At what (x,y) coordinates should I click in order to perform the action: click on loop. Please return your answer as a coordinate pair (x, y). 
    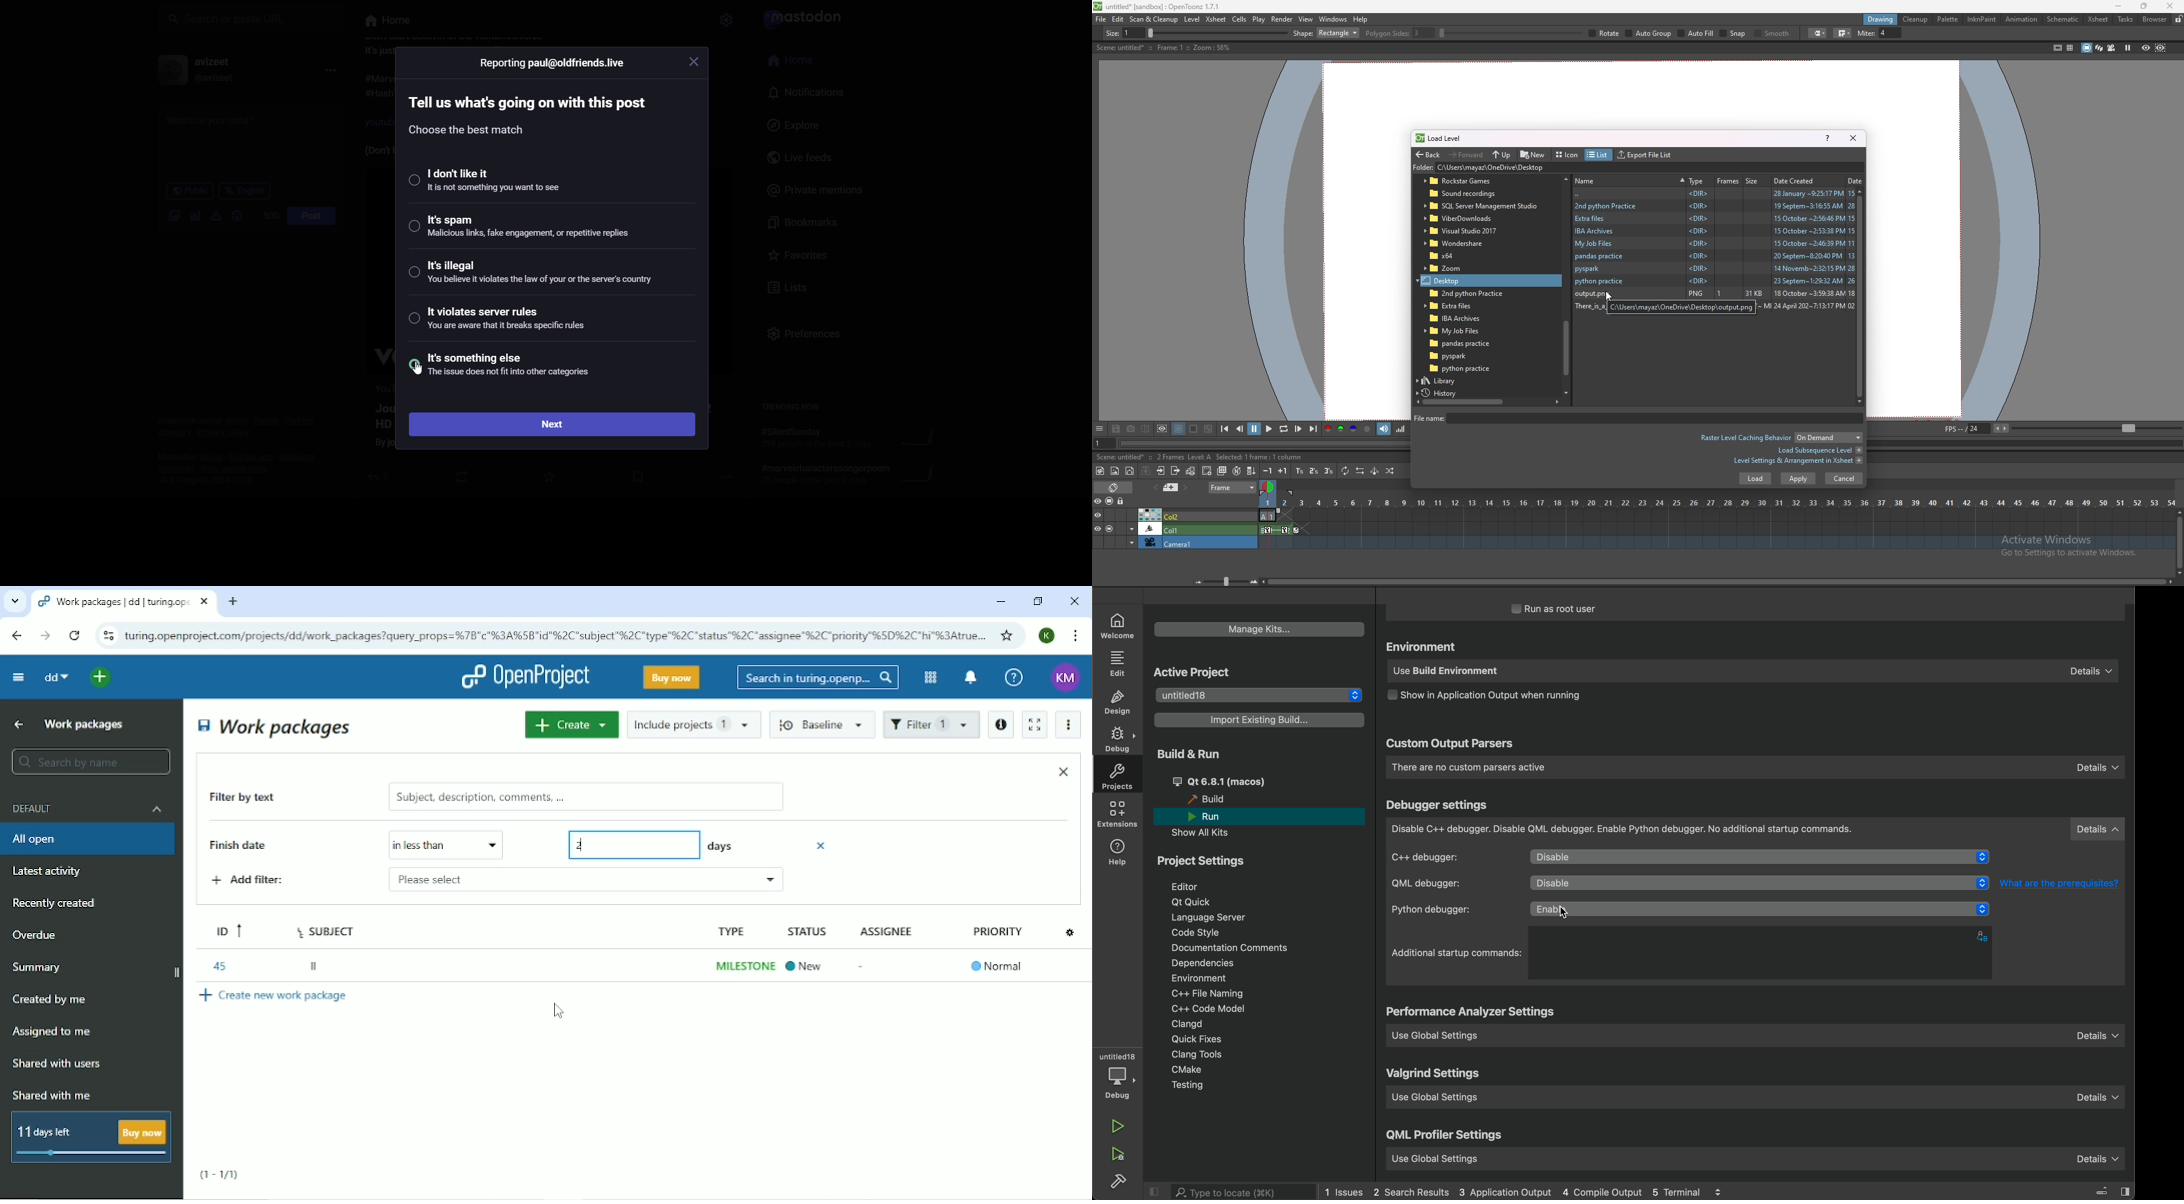
    Looking at the image, I should click on (1283, 430).